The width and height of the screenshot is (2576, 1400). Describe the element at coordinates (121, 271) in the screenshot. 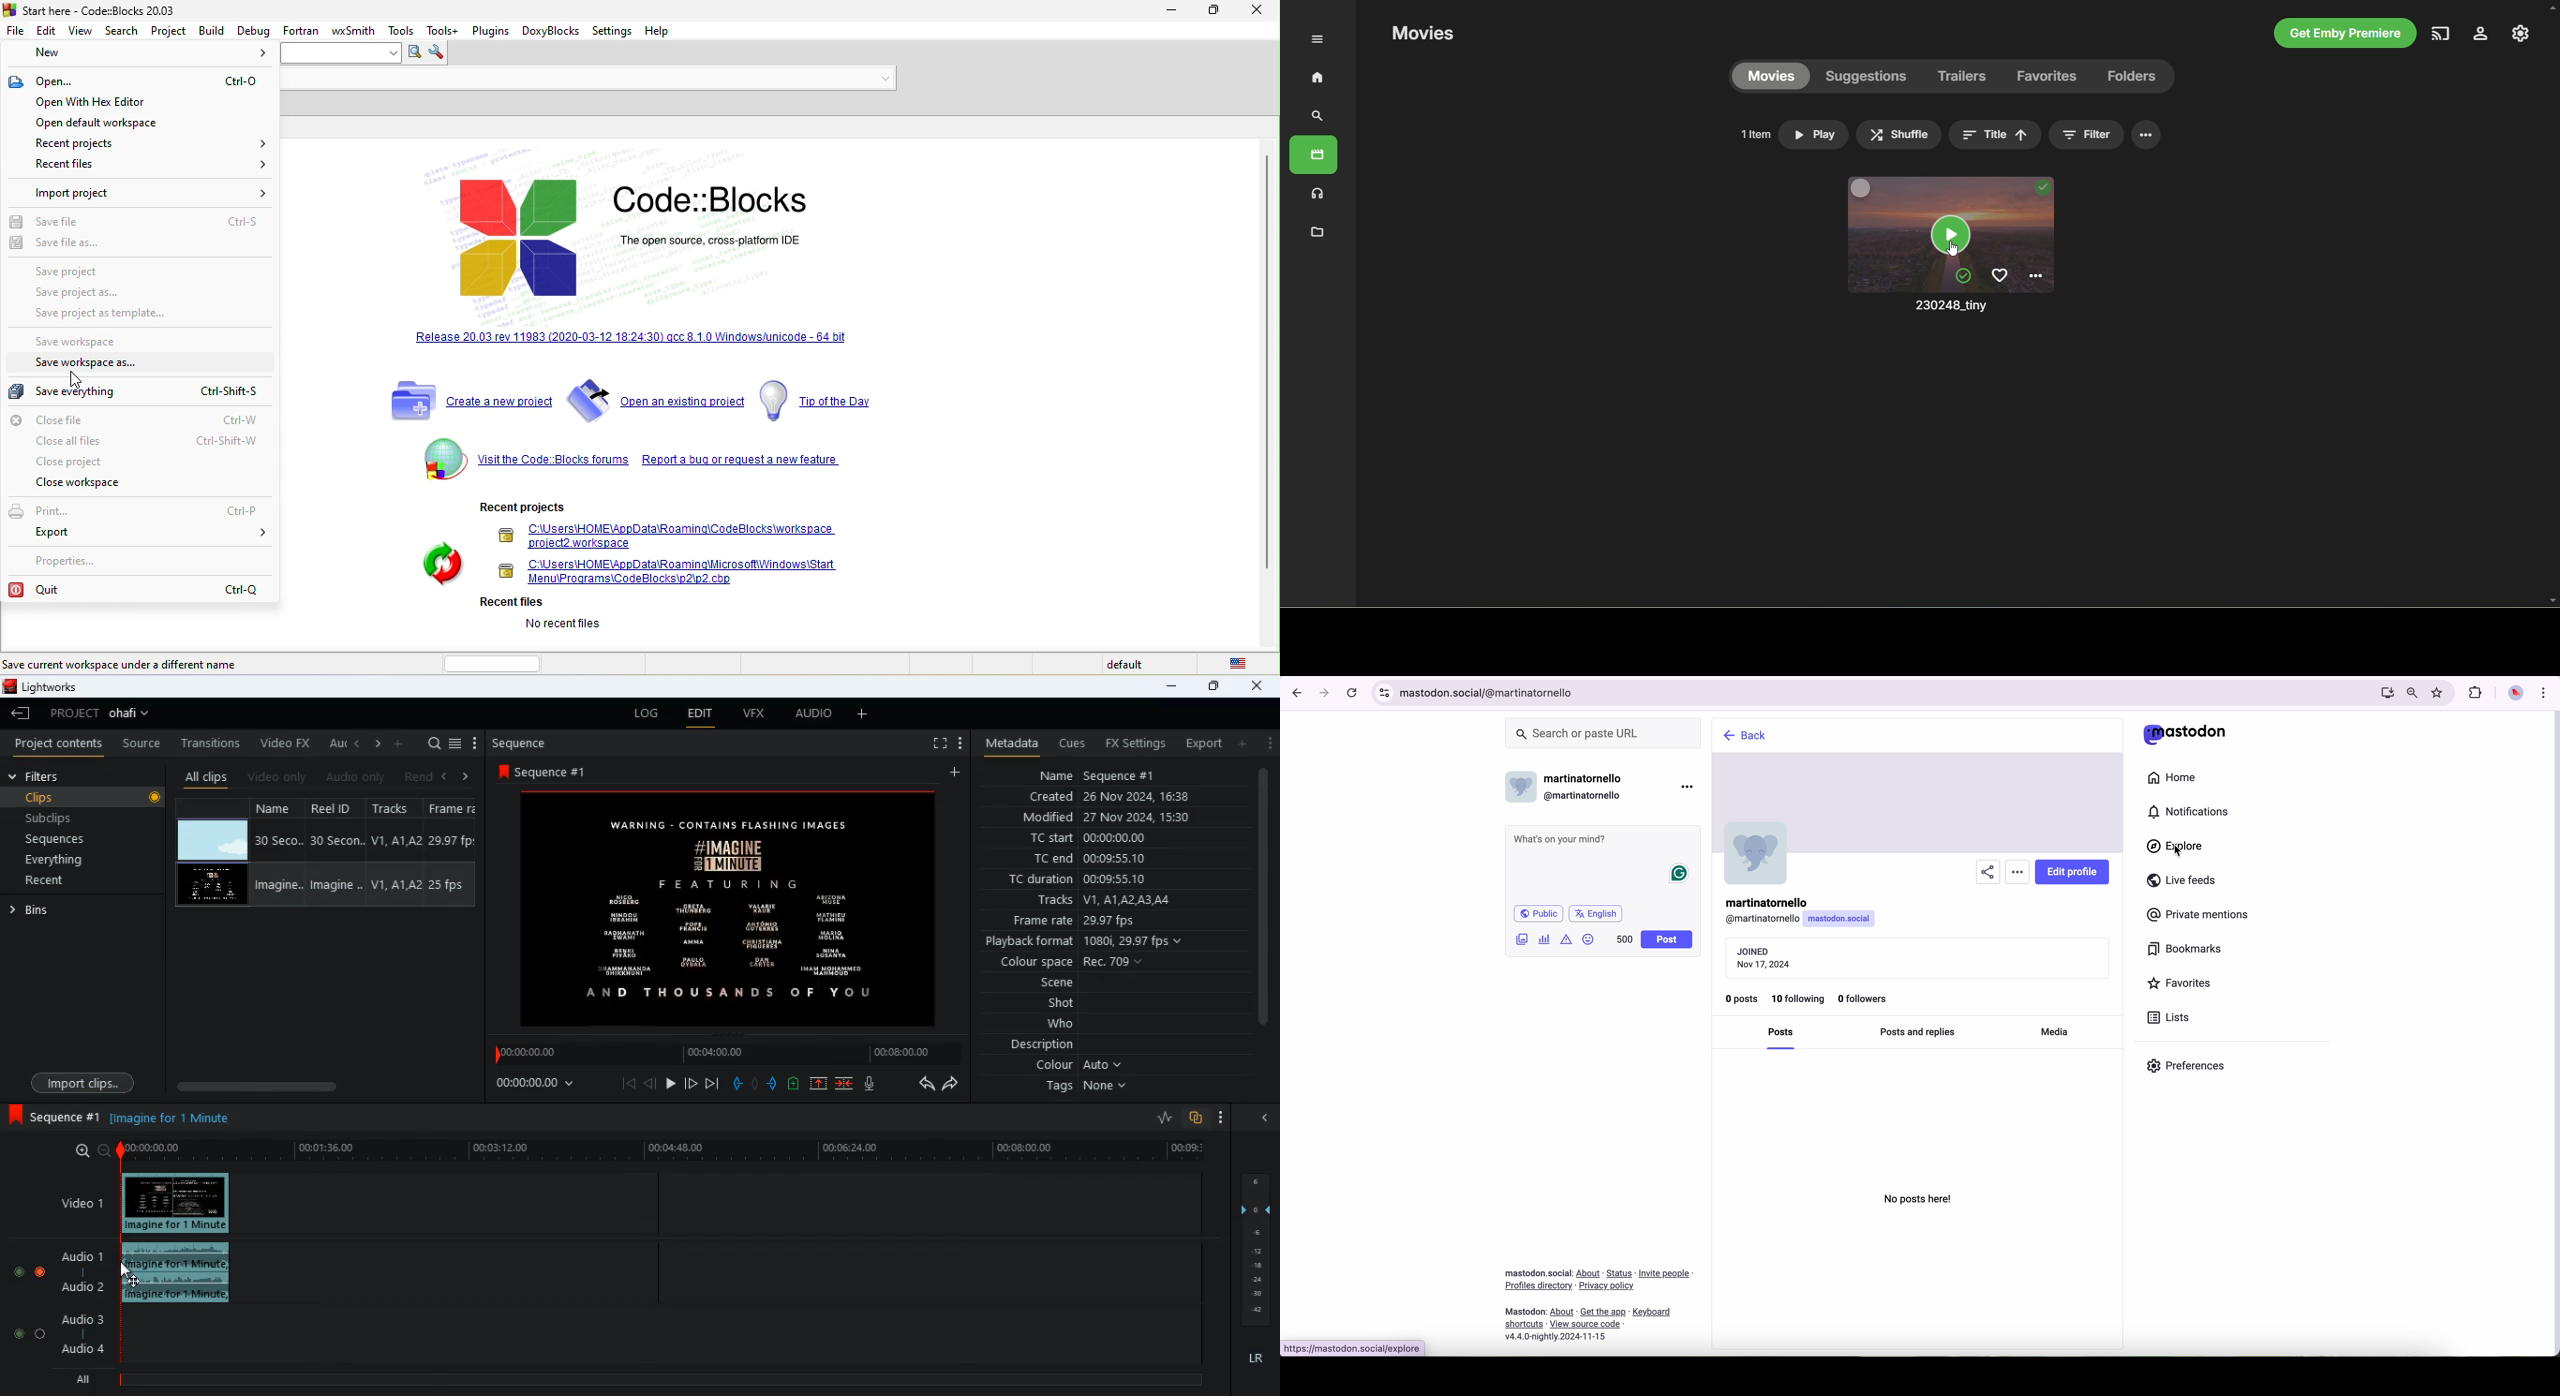

I see `save project` at that location.